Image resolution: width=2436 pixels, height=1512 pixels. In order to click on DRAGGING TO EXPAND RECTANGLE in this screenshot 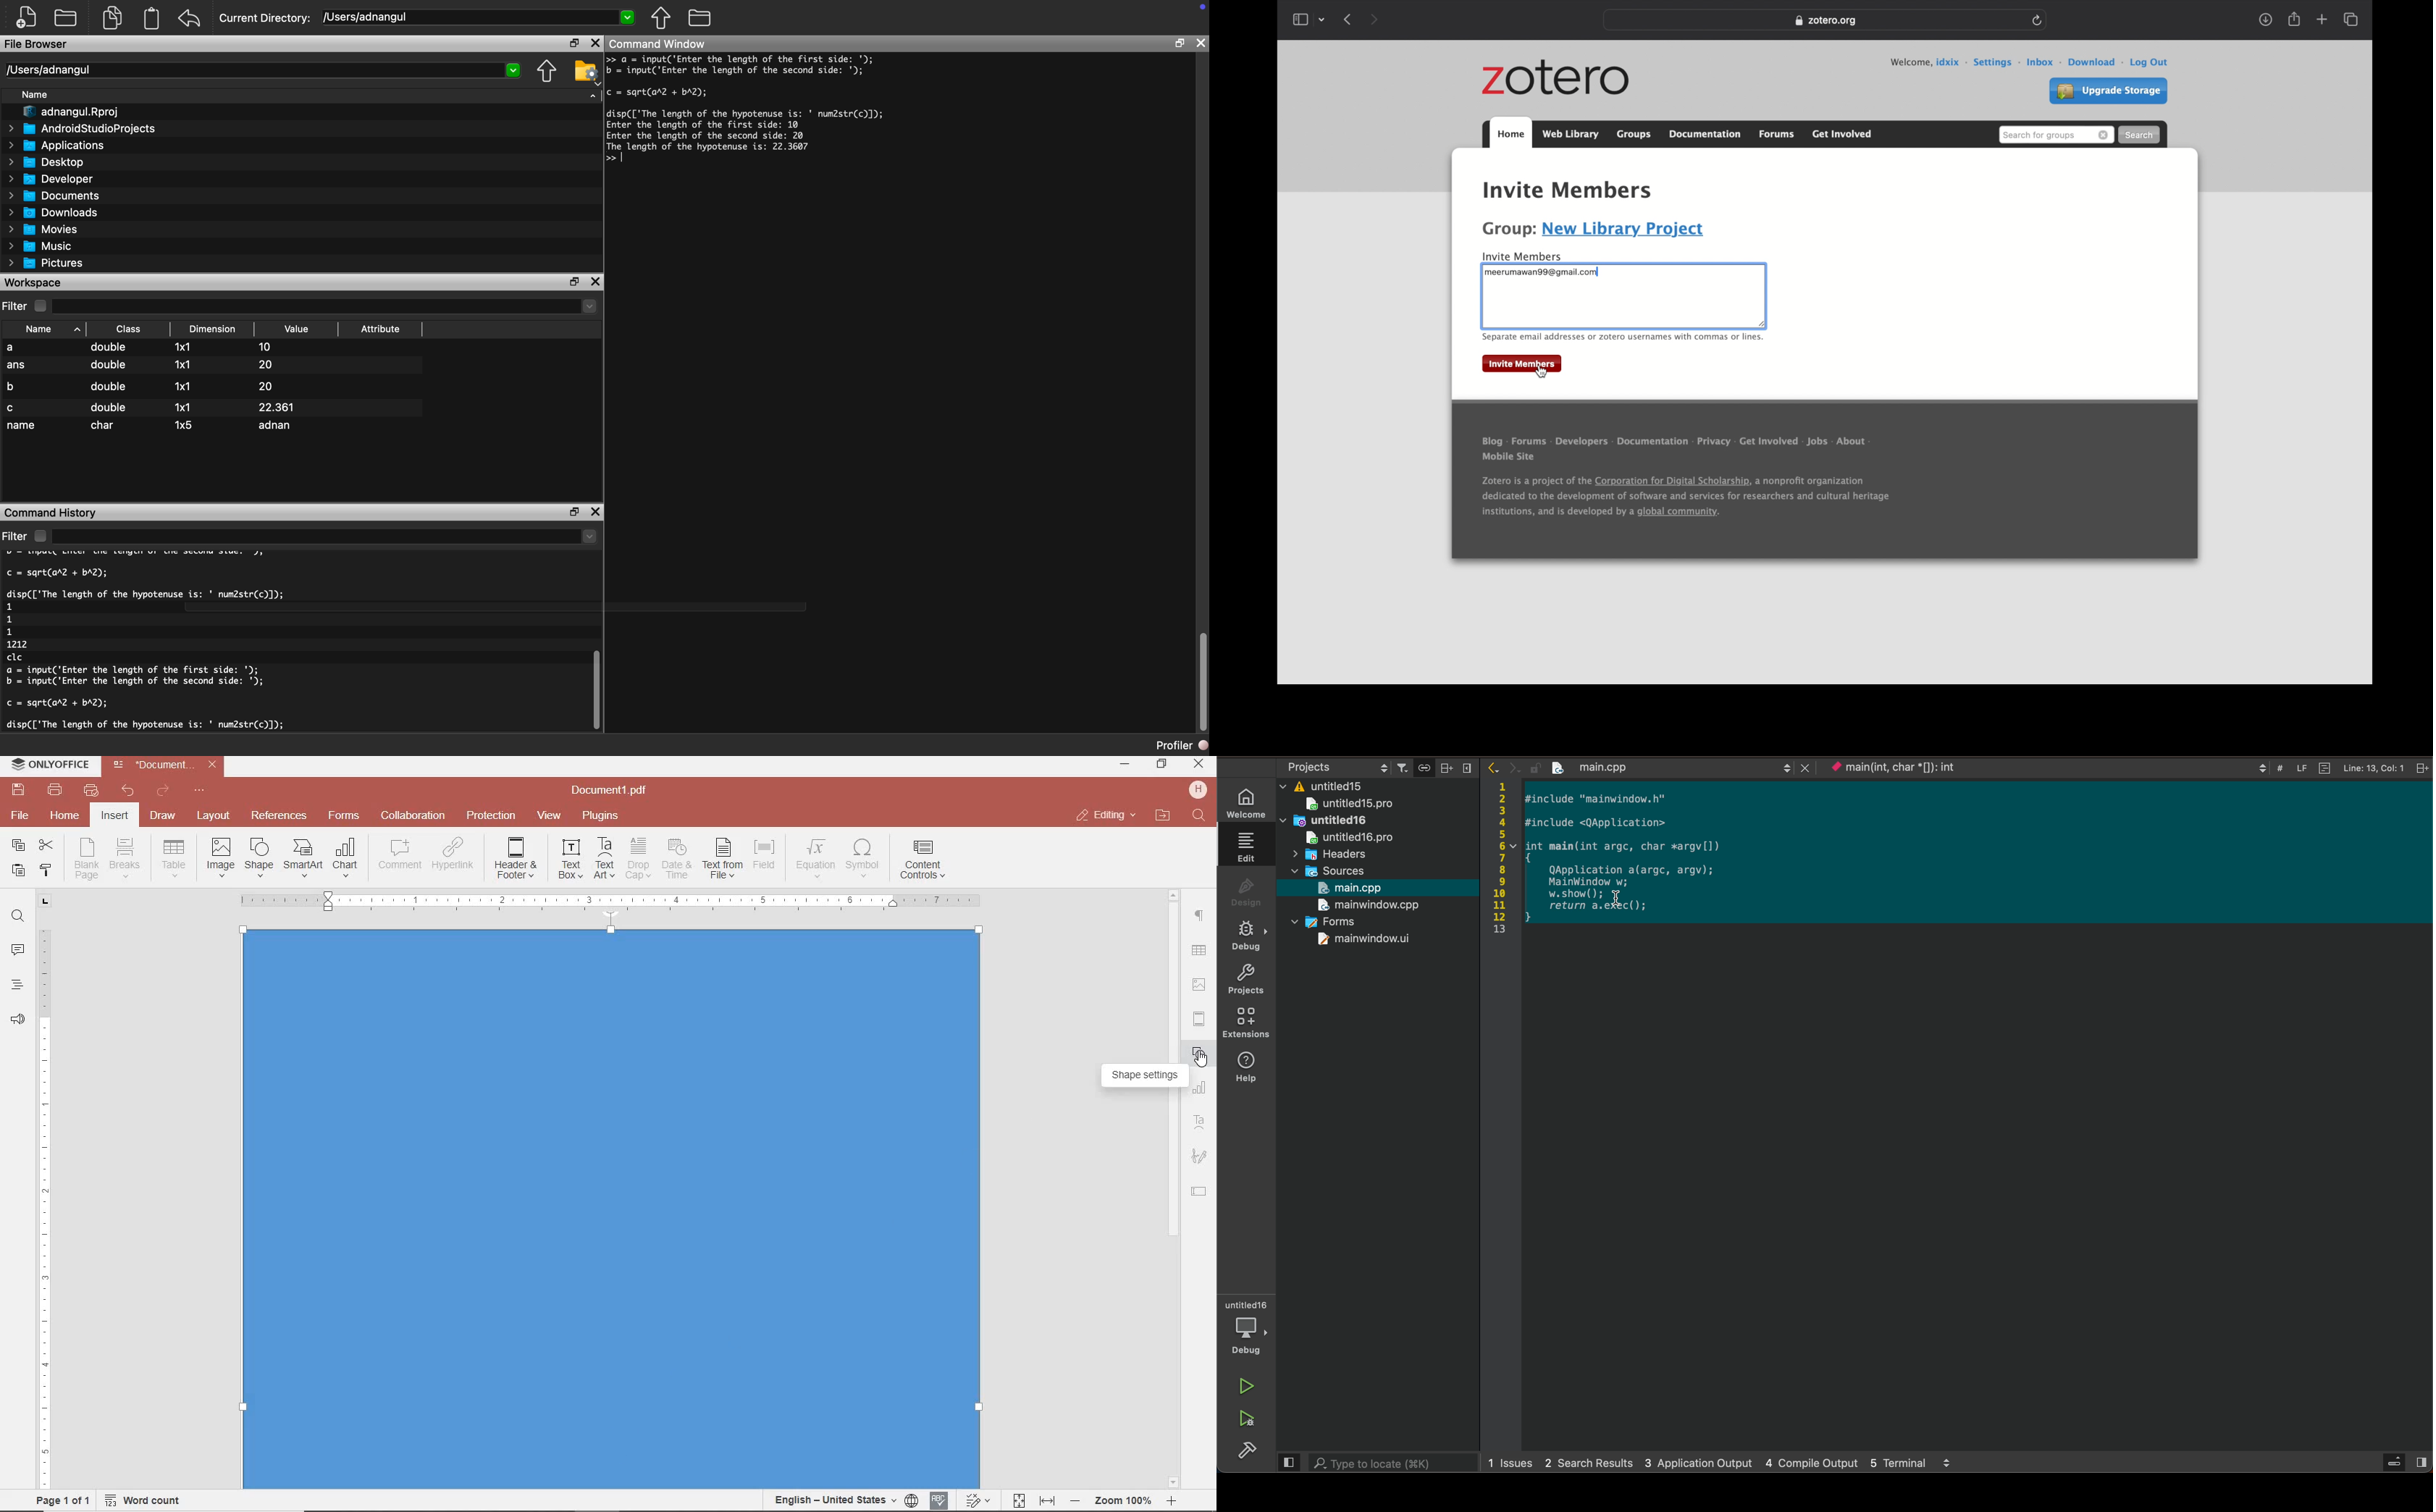, I will do `click(609, 1268)`.